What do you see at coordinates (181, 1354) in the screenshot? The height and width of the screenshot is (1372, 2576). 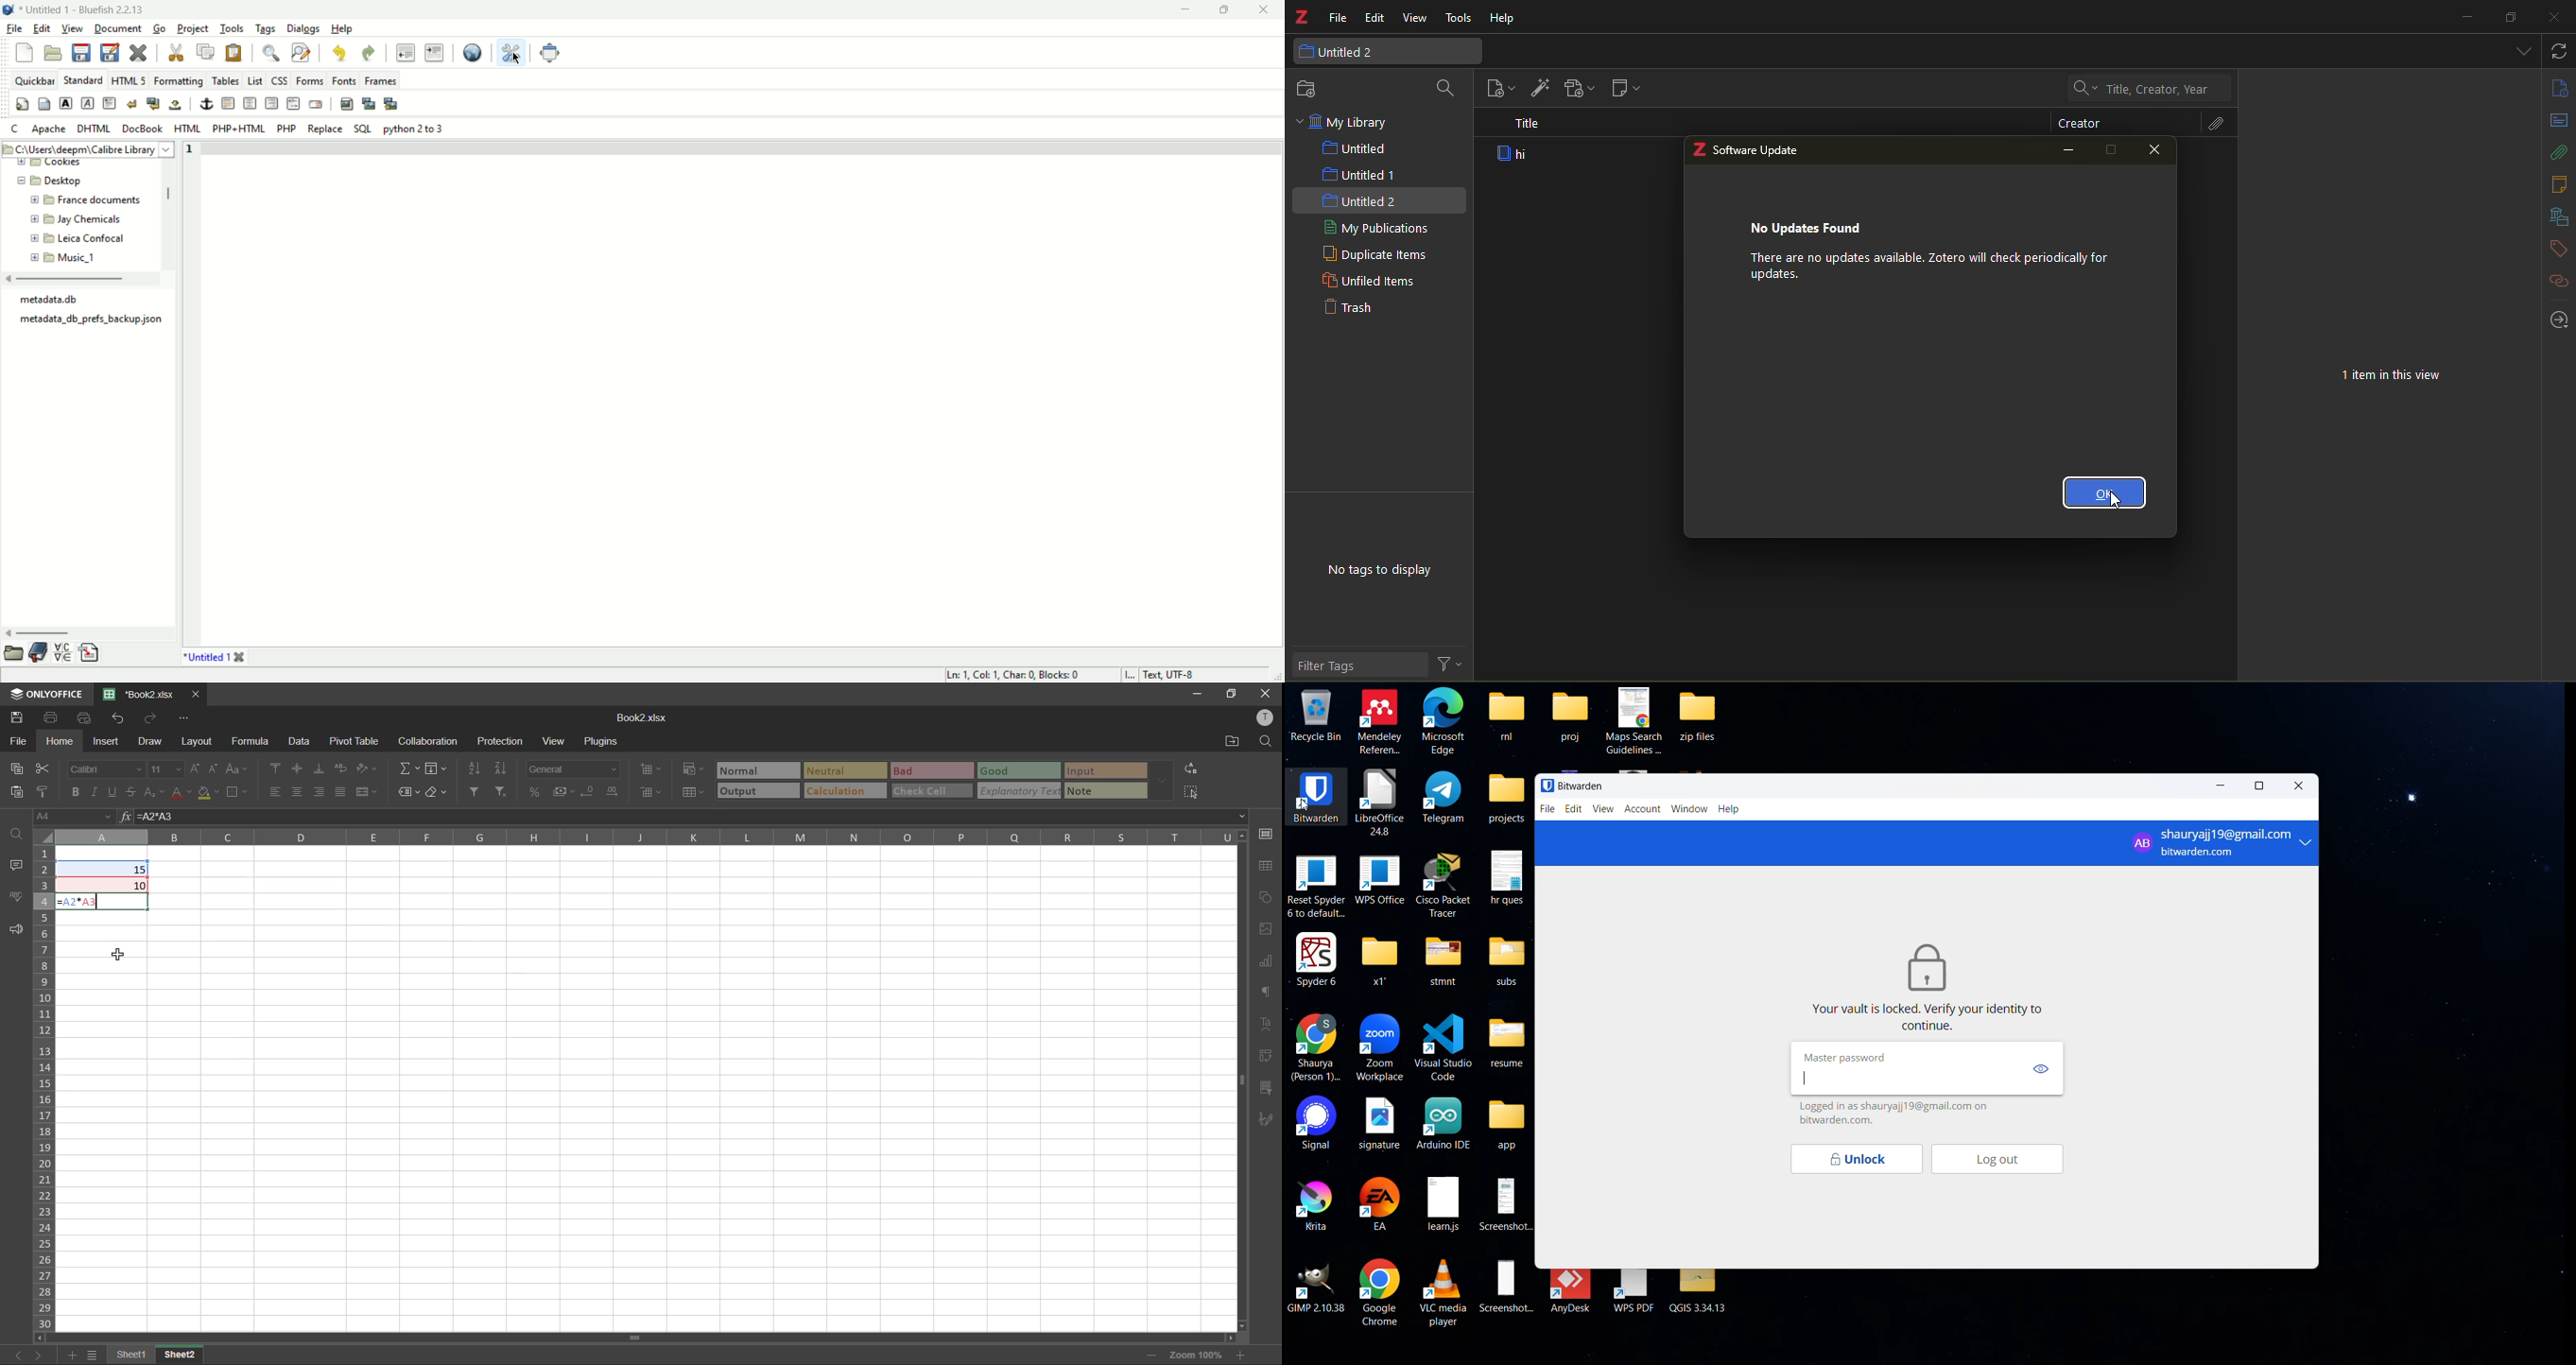 I see `sheet 2` at bounding box center [181, 1354].